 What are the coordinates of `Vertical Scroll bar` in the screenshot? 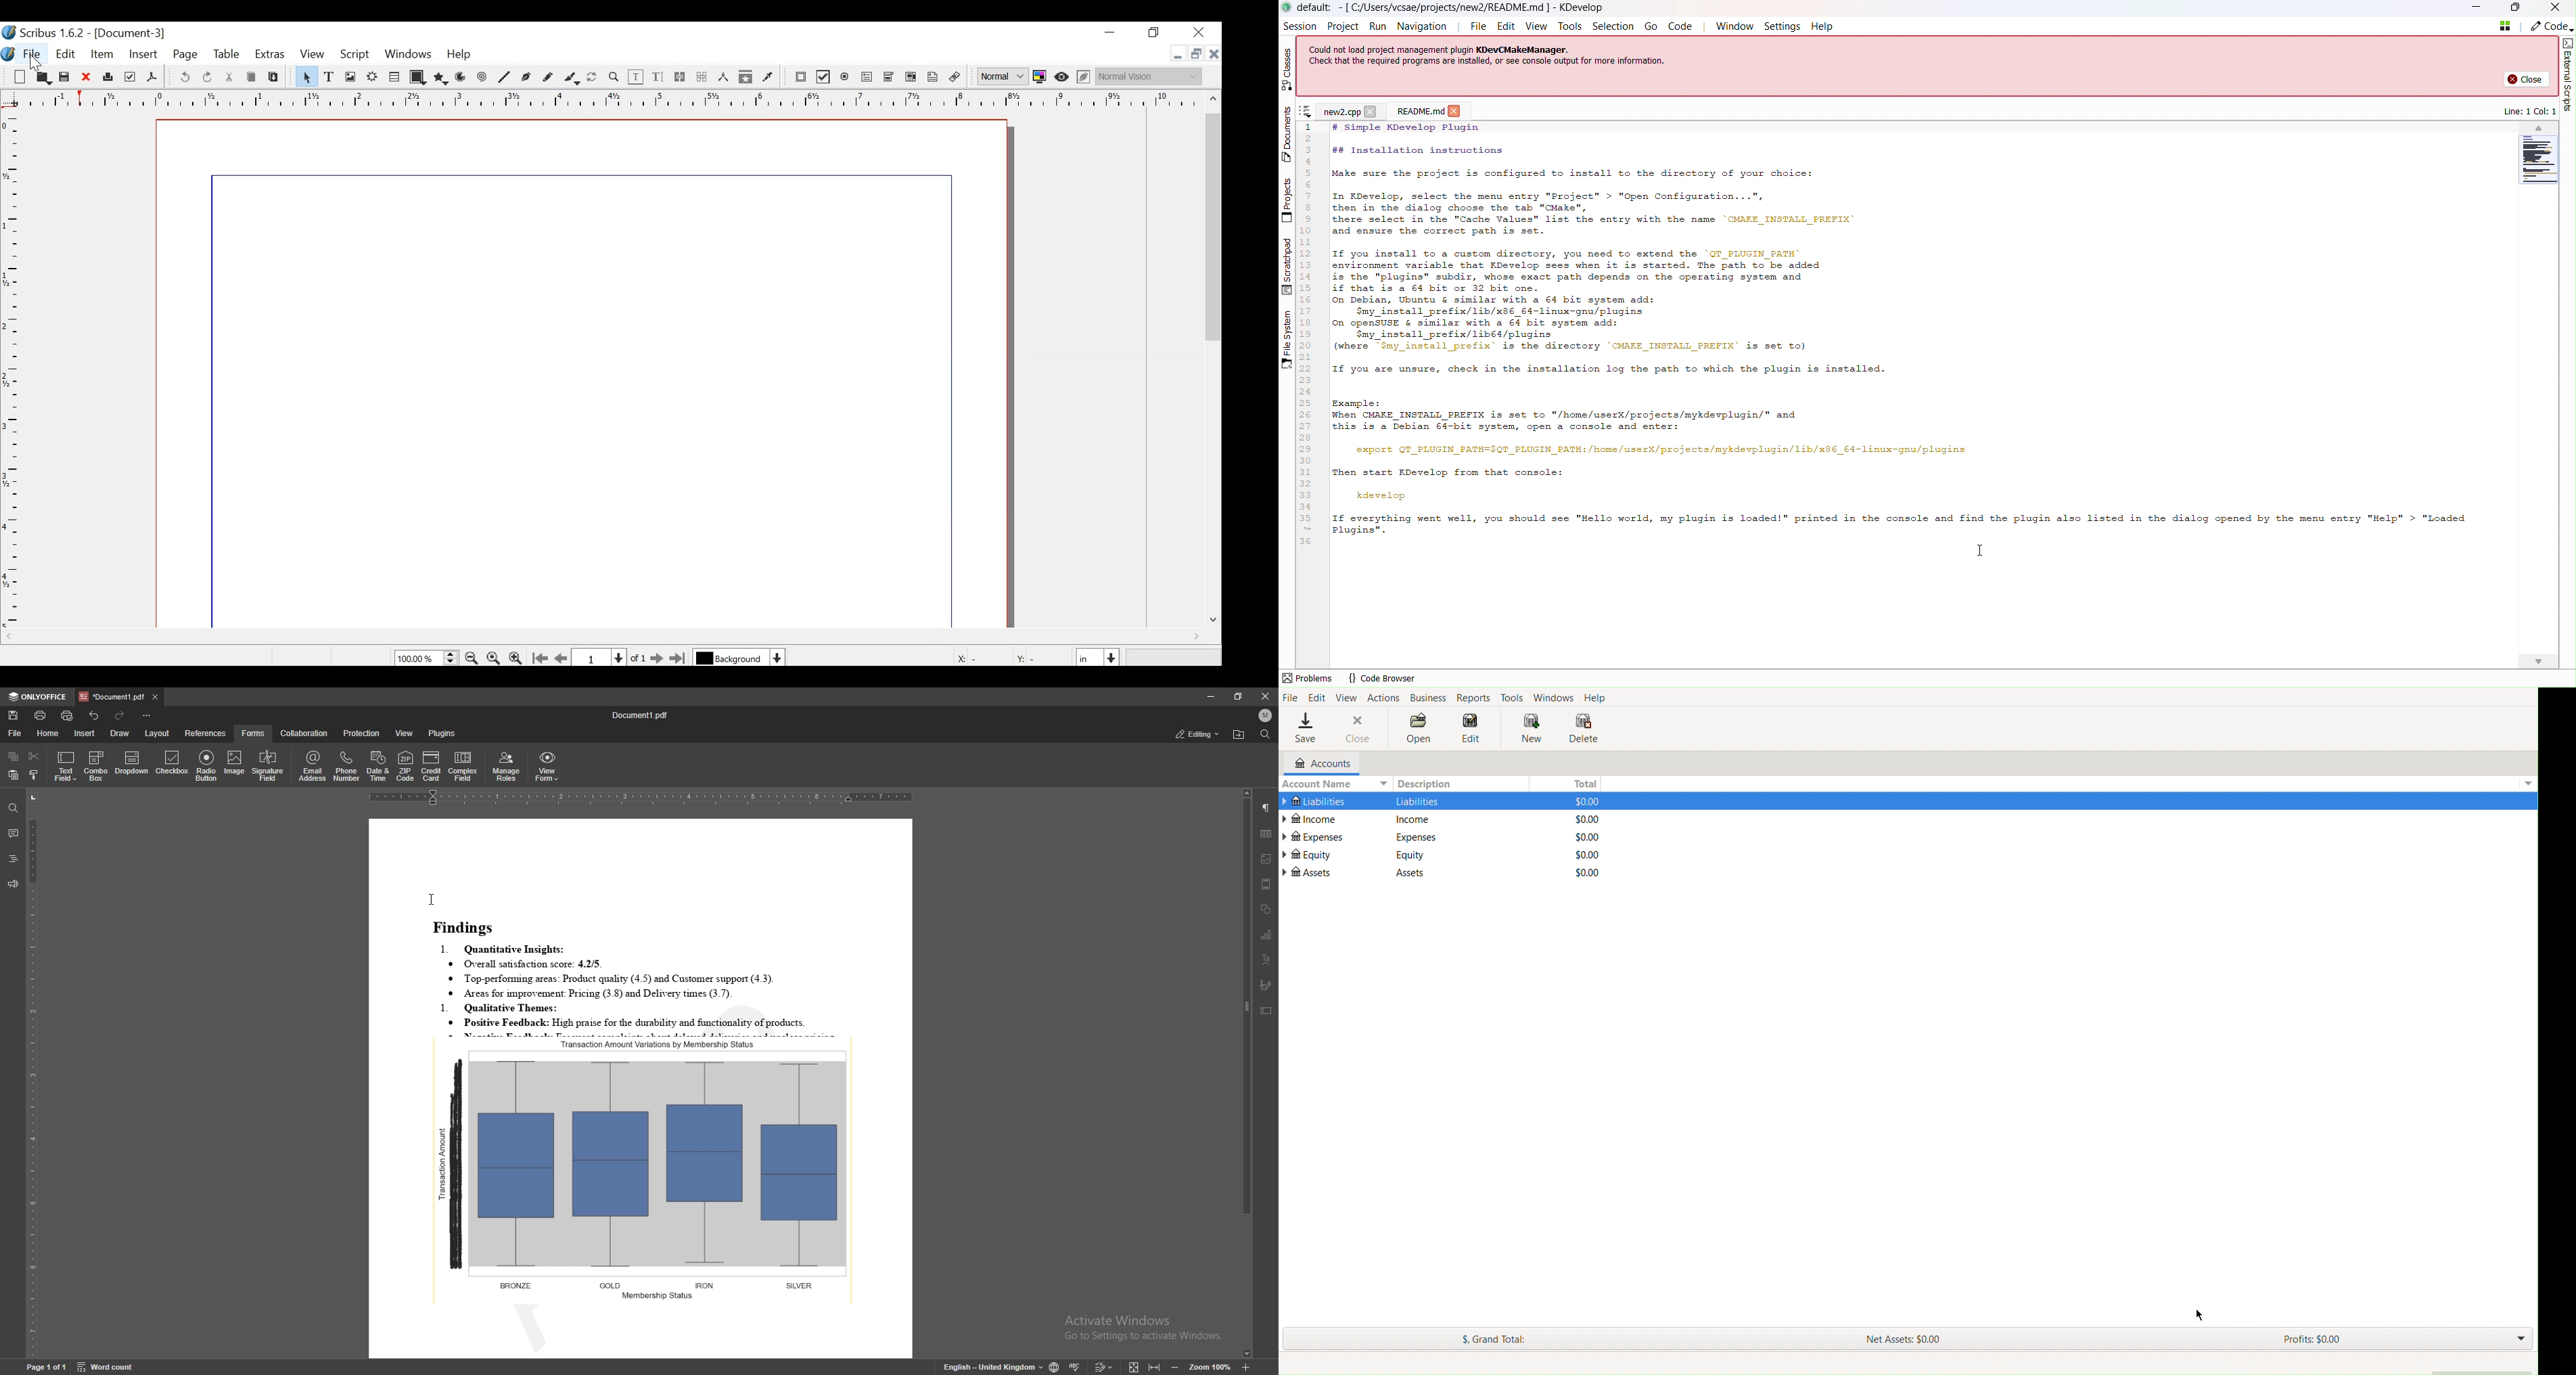 It's located at (1214, 226).